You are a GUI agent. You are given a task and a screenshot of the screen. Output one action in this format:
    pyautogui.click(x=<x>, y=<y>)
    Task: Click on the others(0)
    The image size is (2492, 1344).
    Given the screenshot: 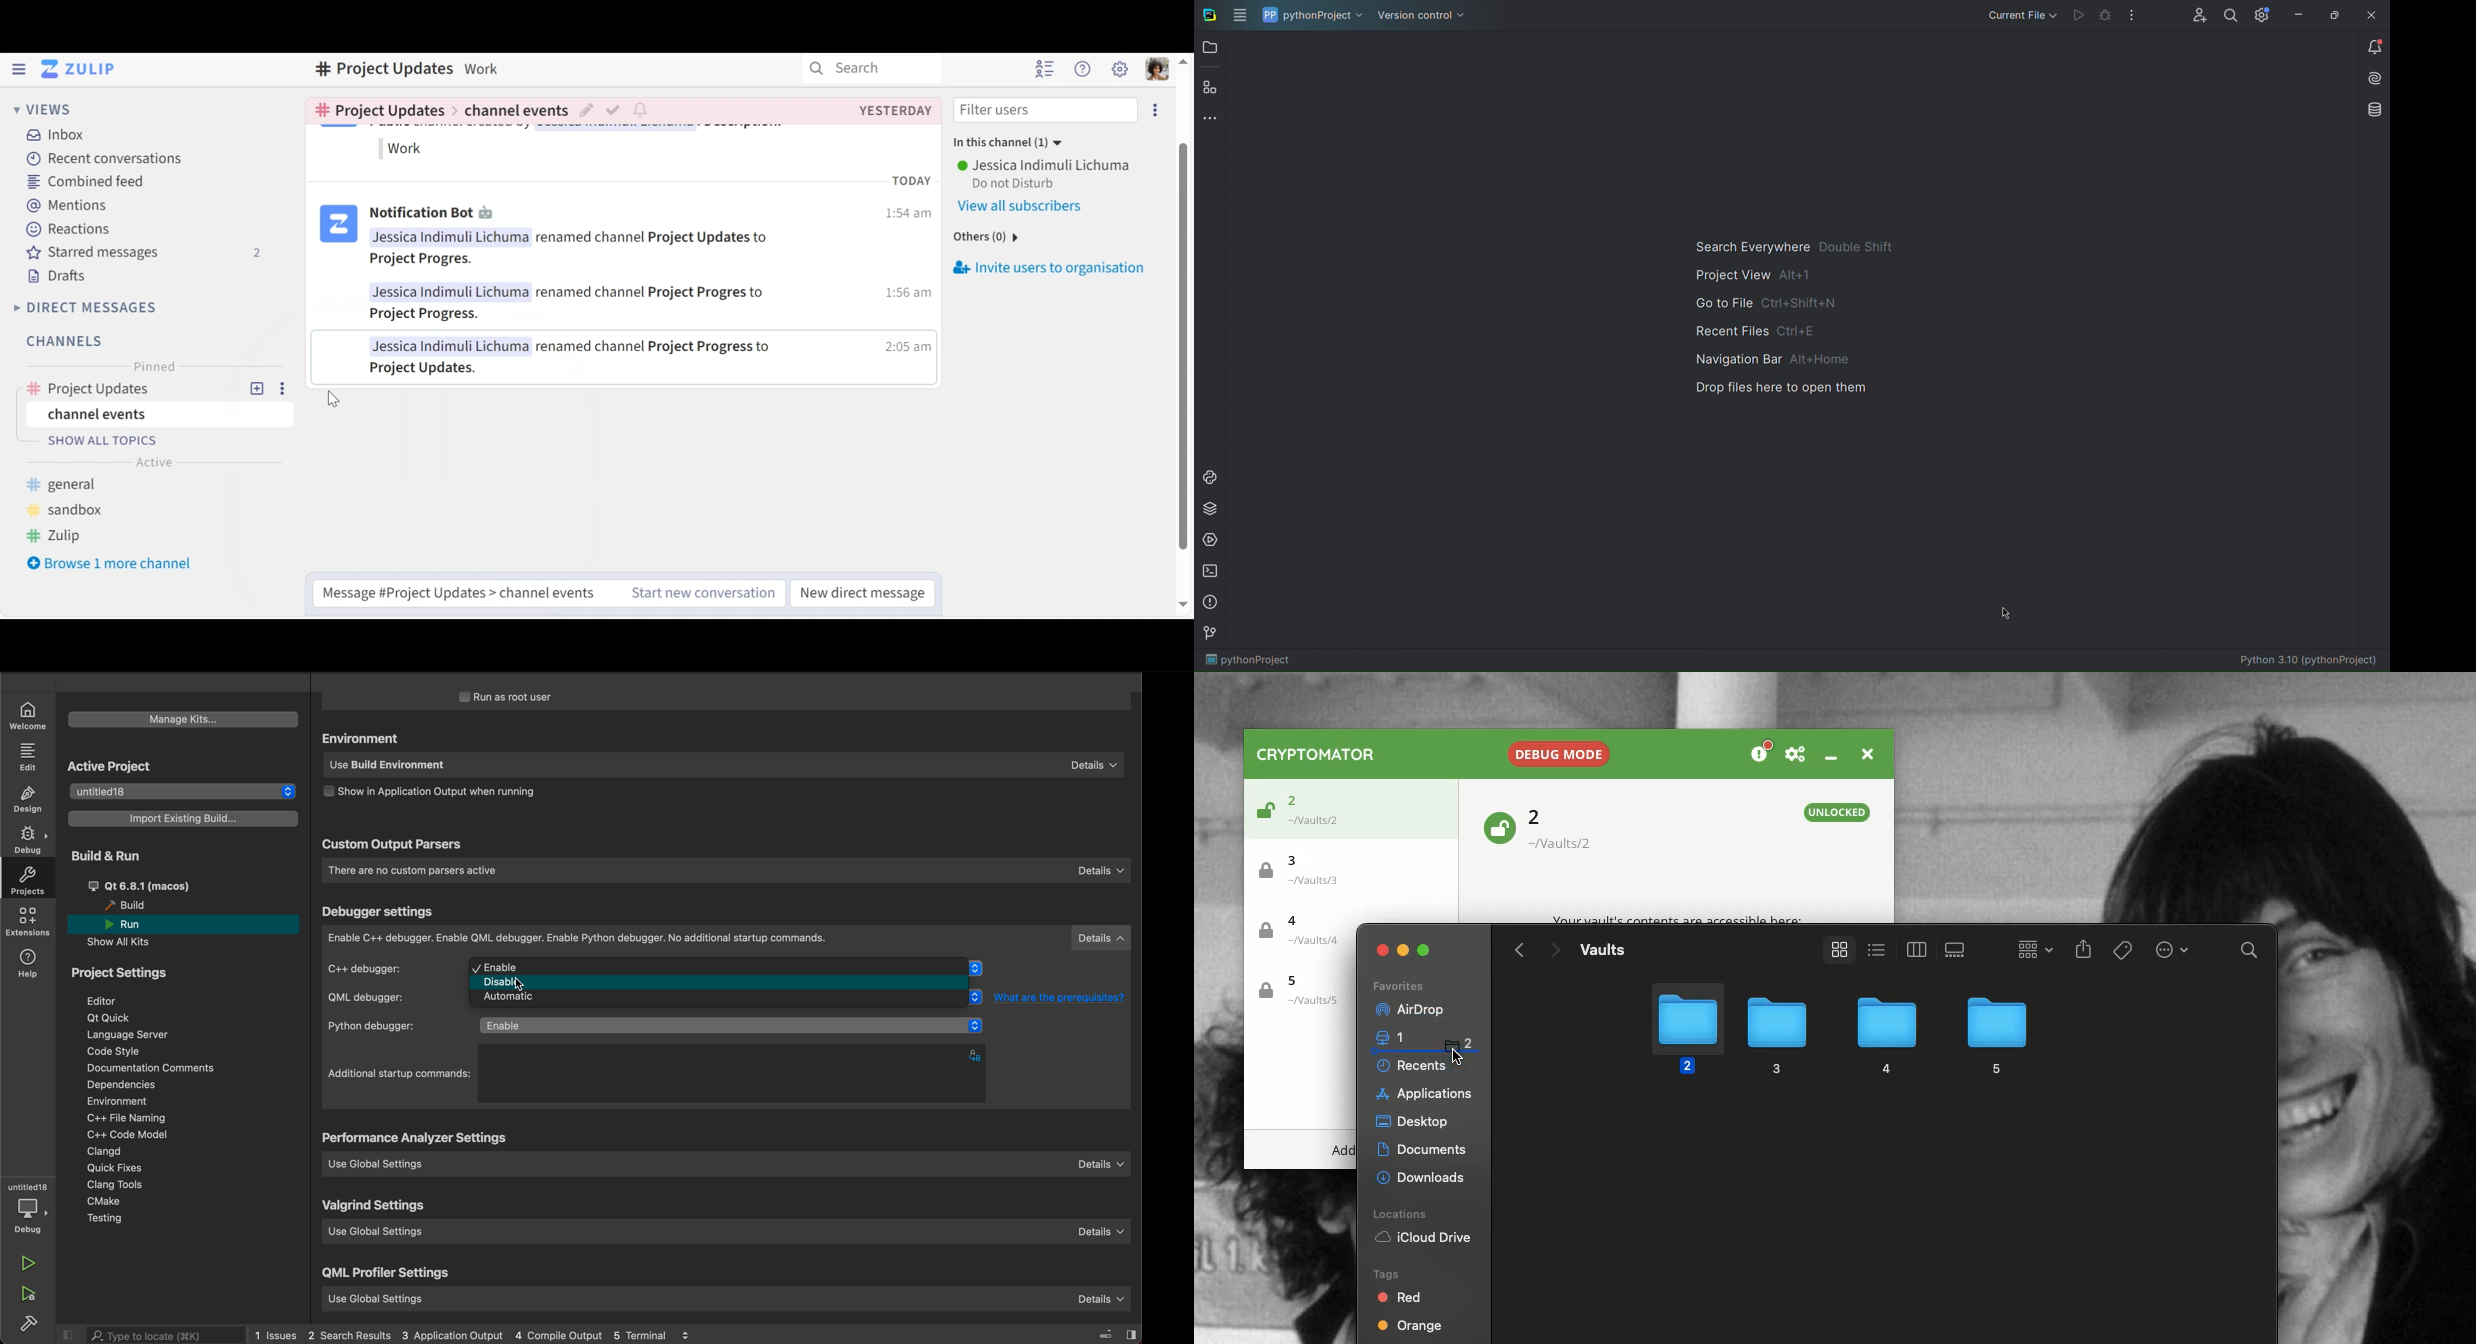 What is the action you would take?
    pyautogui.click(x=982, y=238)
    